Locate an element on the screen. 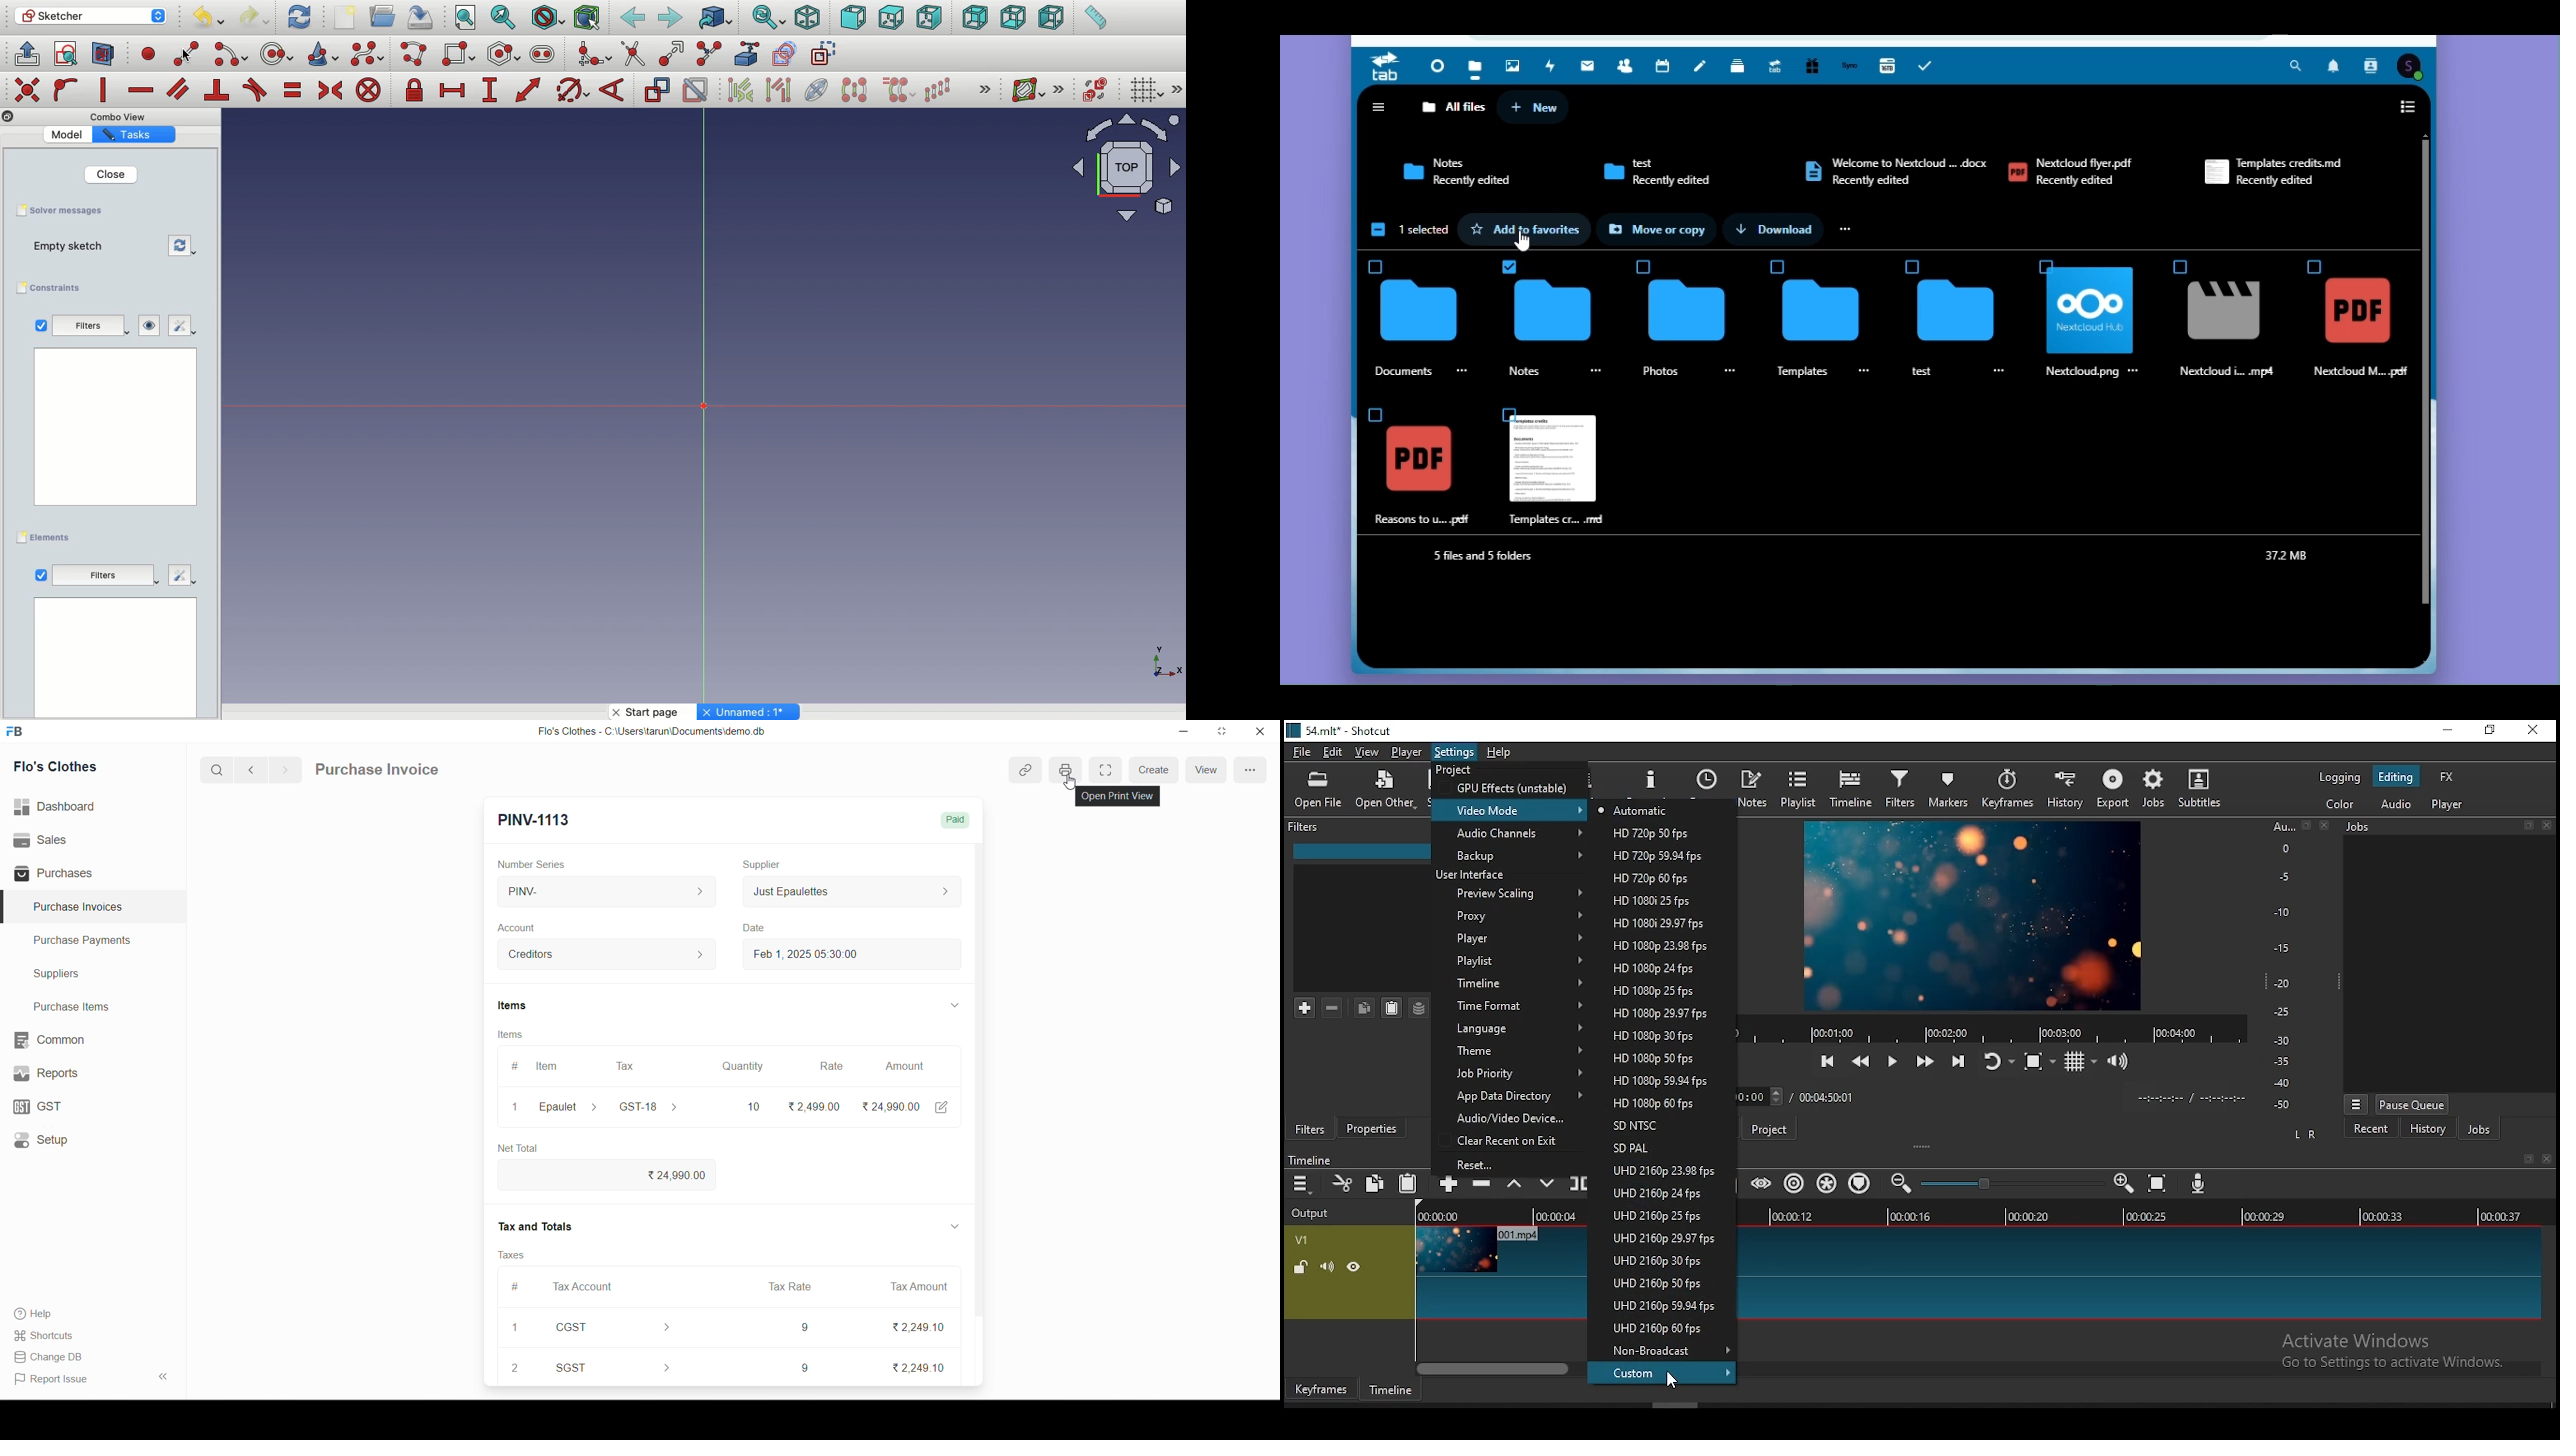 This screenshot has width=2576, height=1456. editing is located at coordinates (2396, 777).